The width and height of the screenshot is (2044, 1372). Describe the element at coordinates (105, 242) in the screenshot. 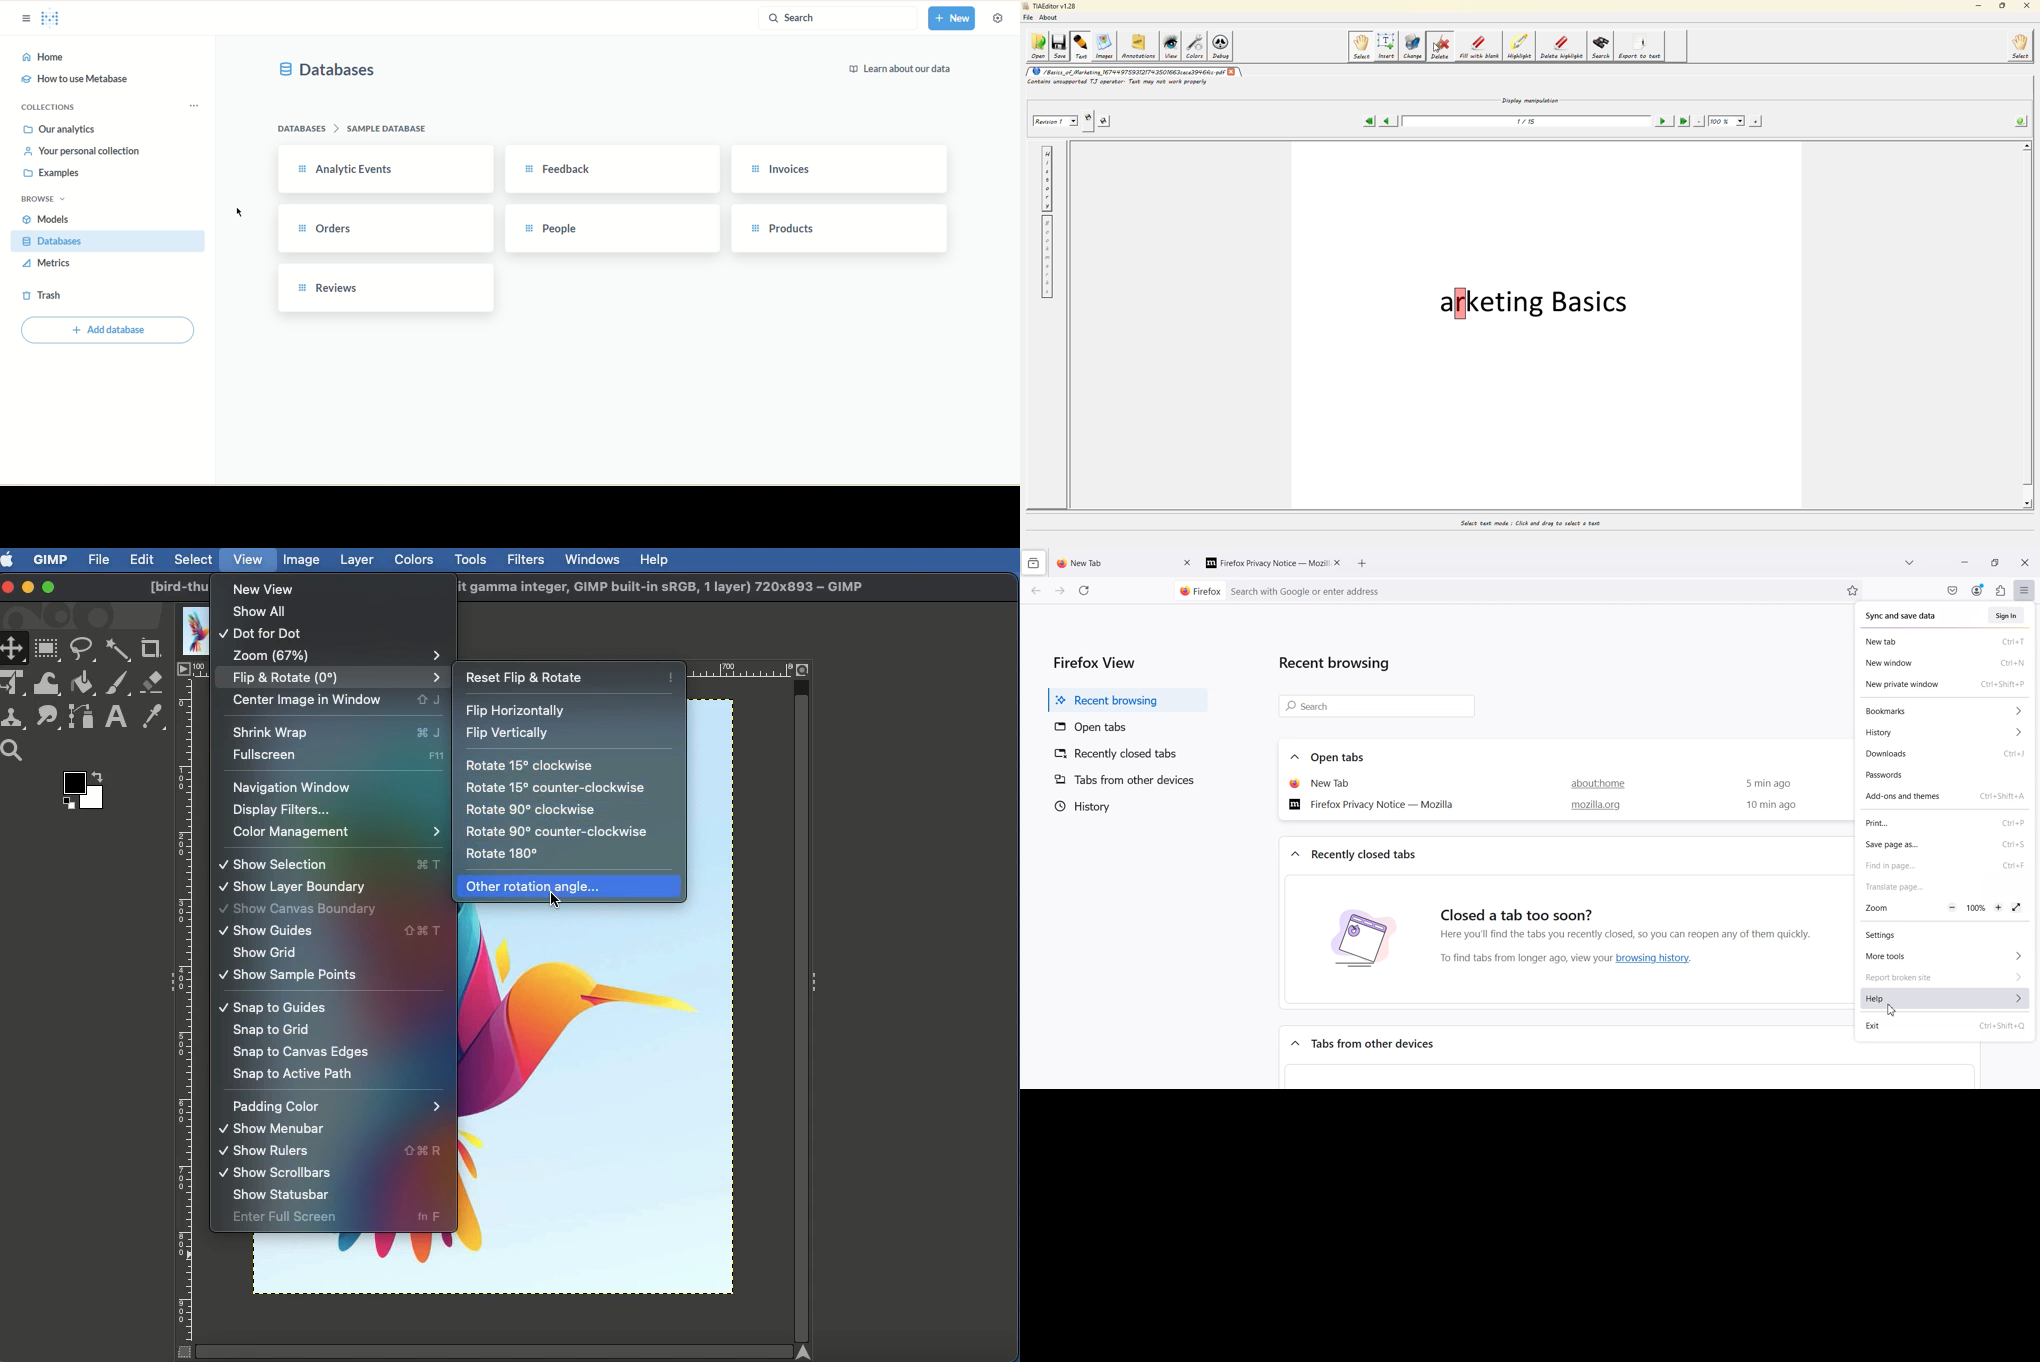

I see `database` at that location.